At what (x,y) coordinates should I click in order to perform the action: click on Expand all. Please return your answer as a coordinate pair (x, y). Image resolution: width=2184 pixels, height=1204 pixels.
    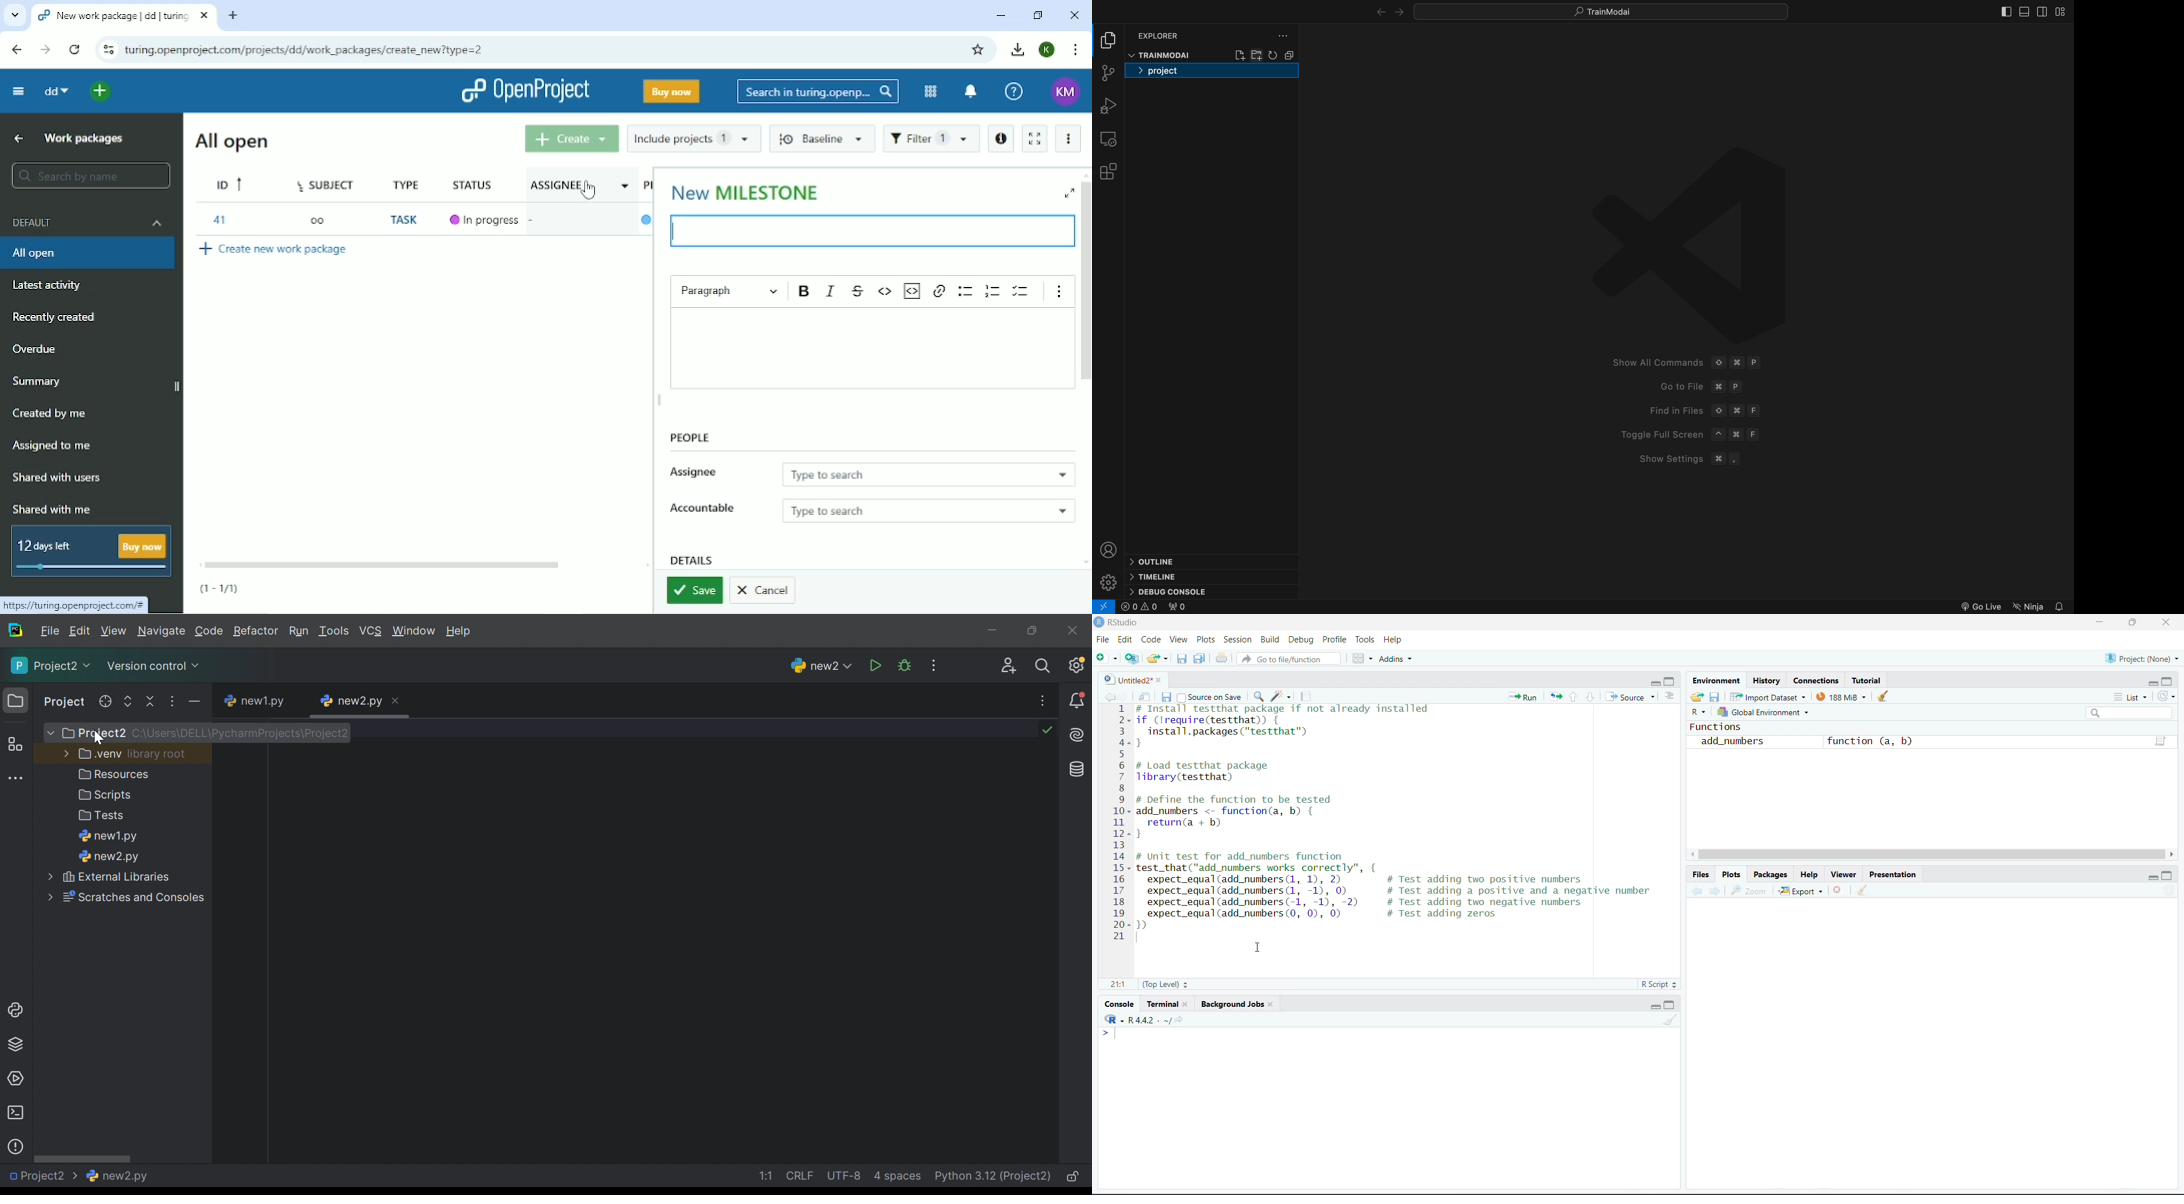
    Looking at the image, I should click on (127, 701).